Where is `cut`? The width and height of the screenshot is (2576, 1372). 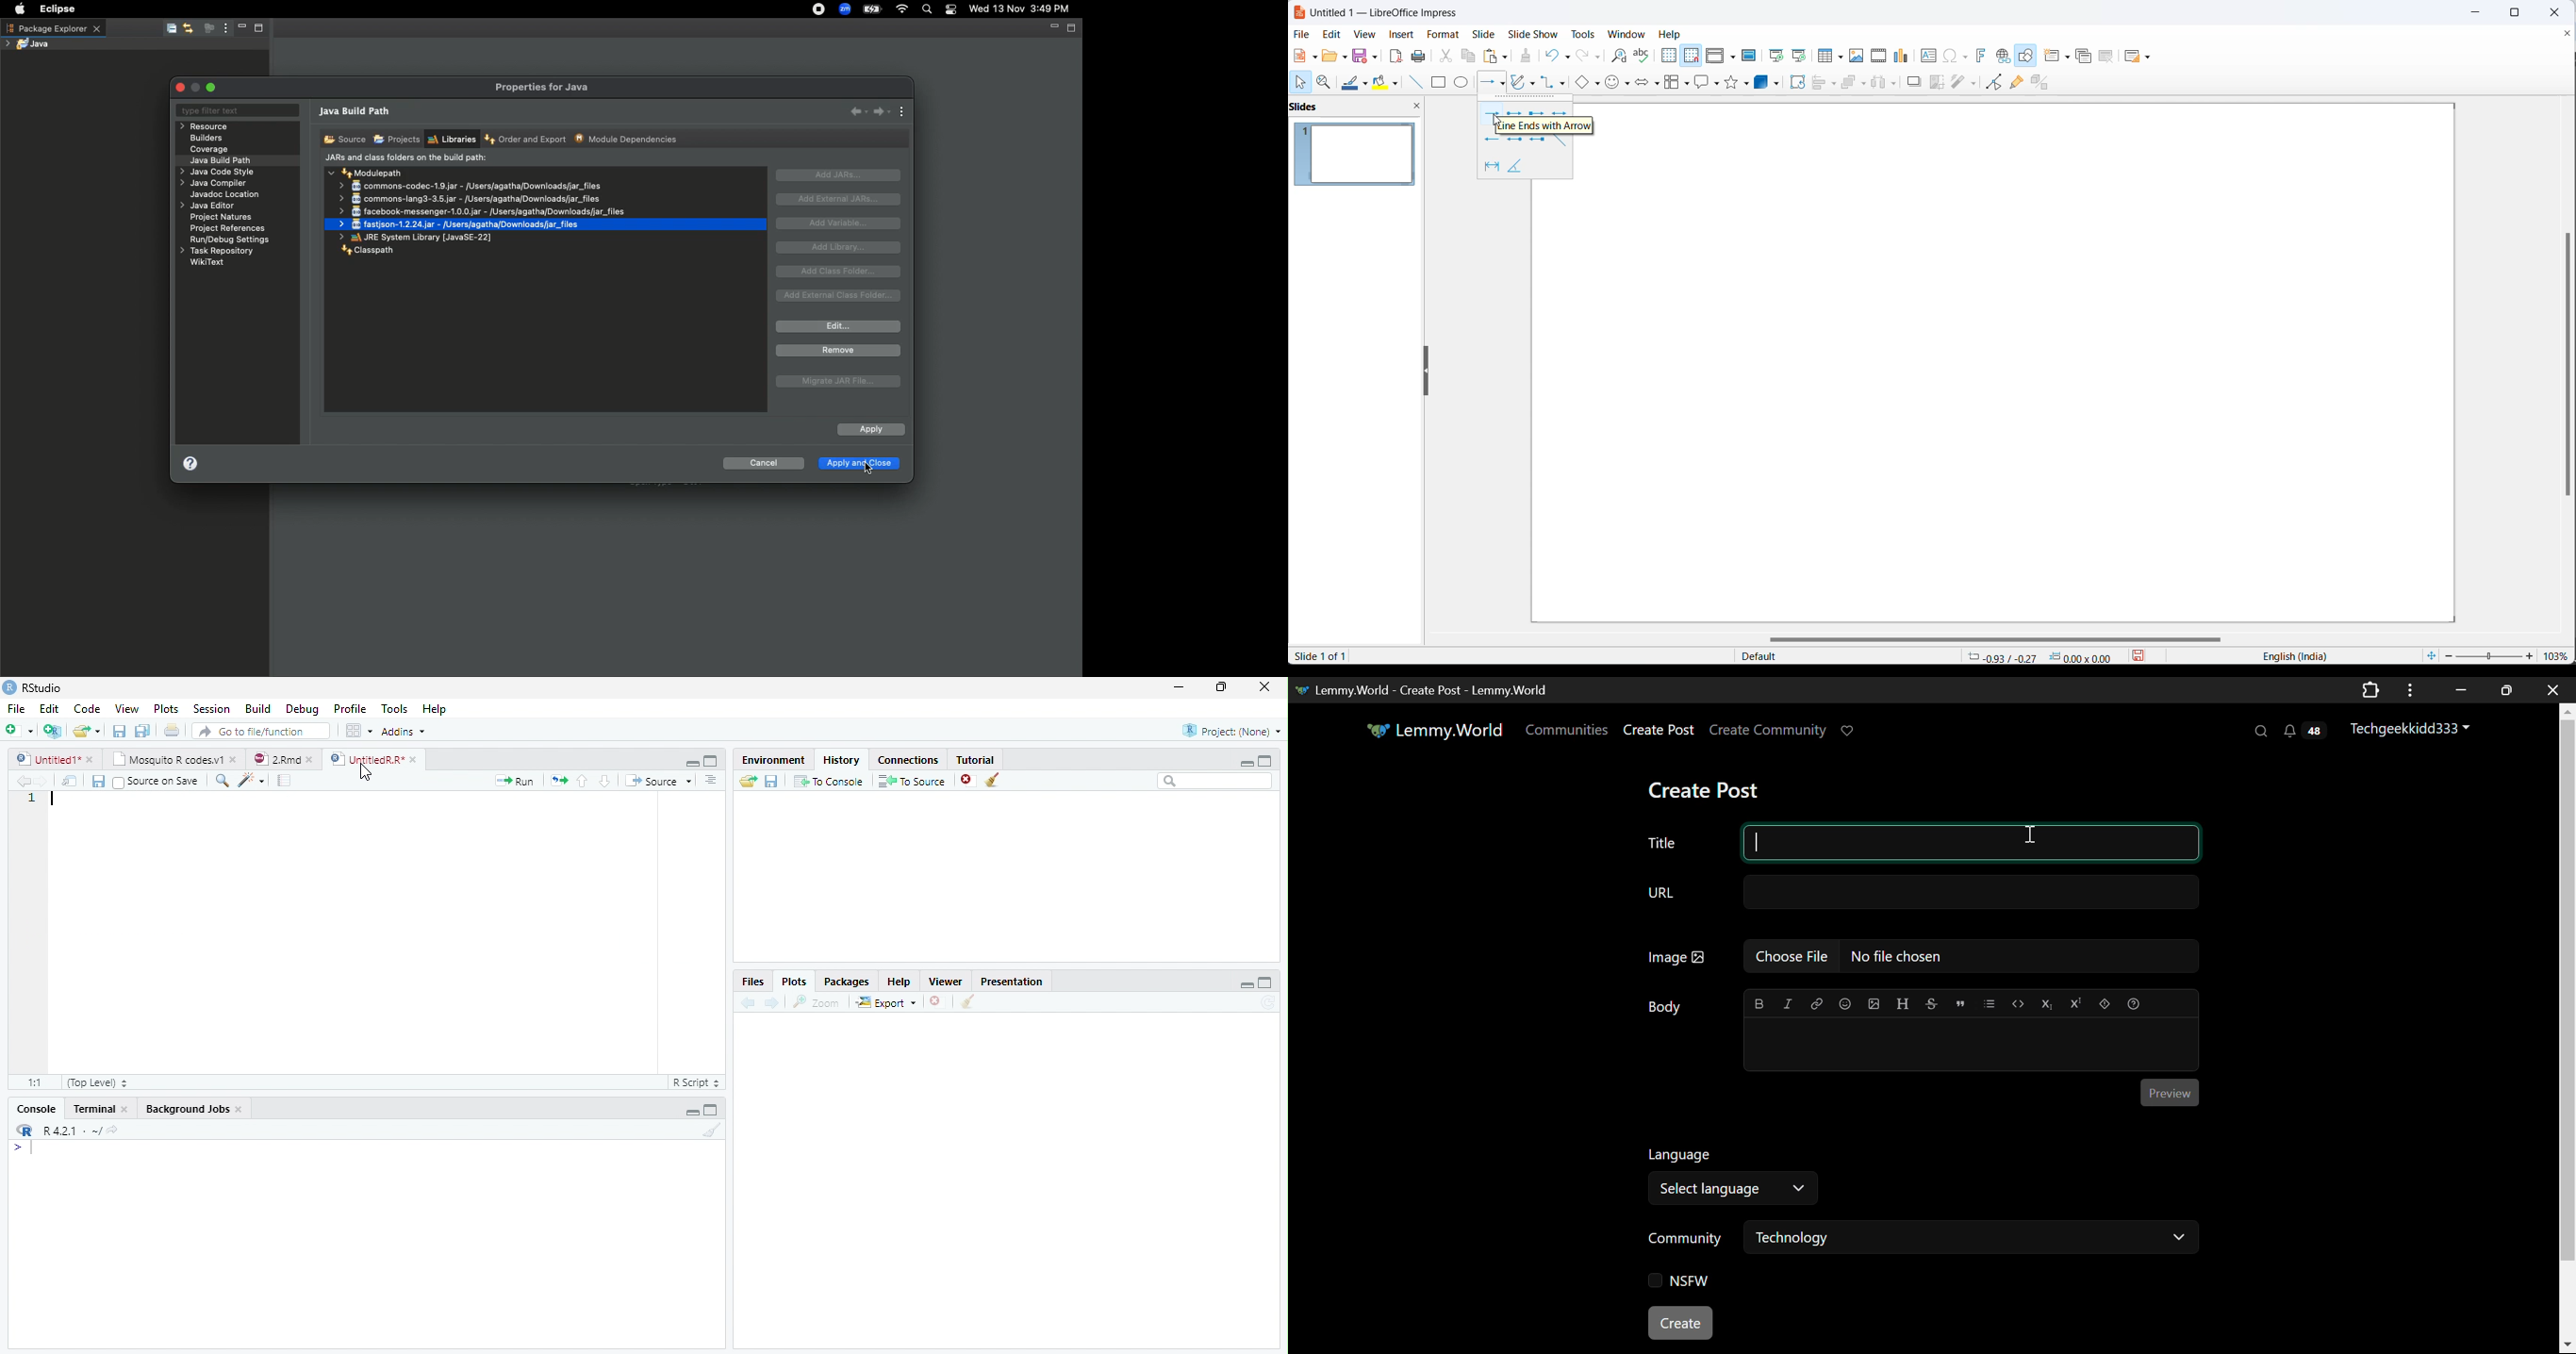 cut is located at coordinates (1445, 56).